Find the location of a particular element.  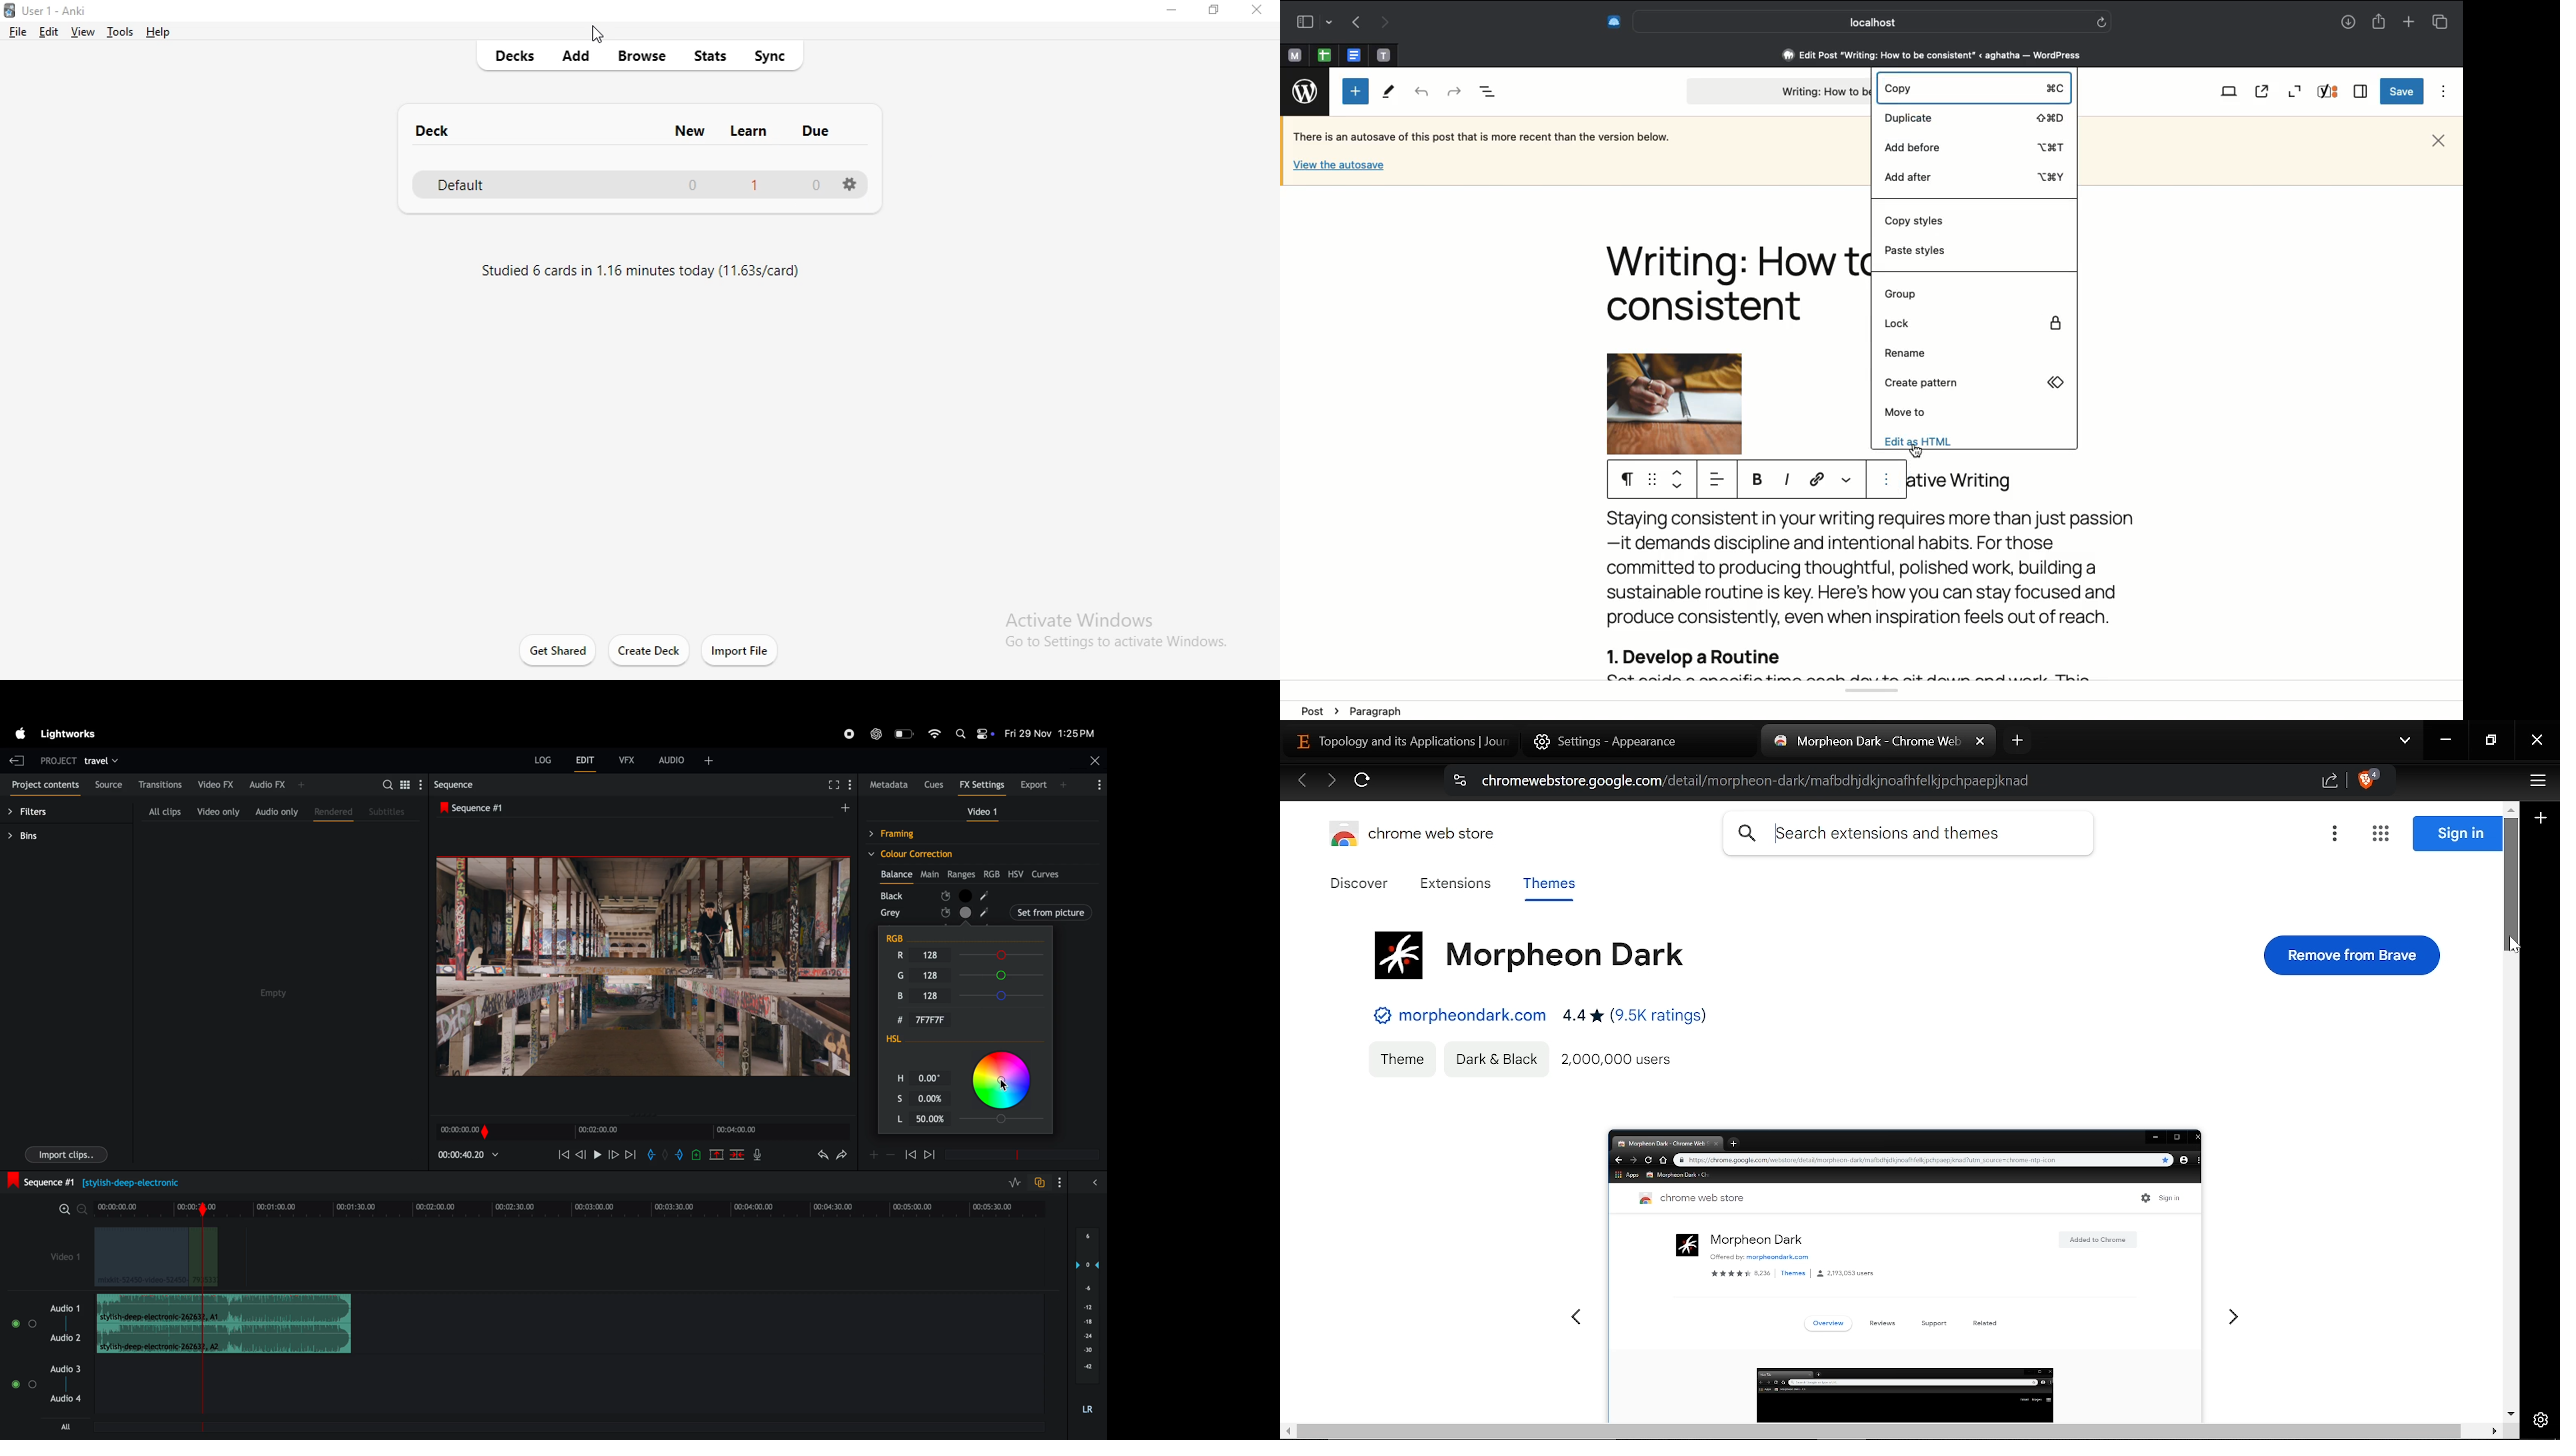

control panel is located at coordinates (986, 734).